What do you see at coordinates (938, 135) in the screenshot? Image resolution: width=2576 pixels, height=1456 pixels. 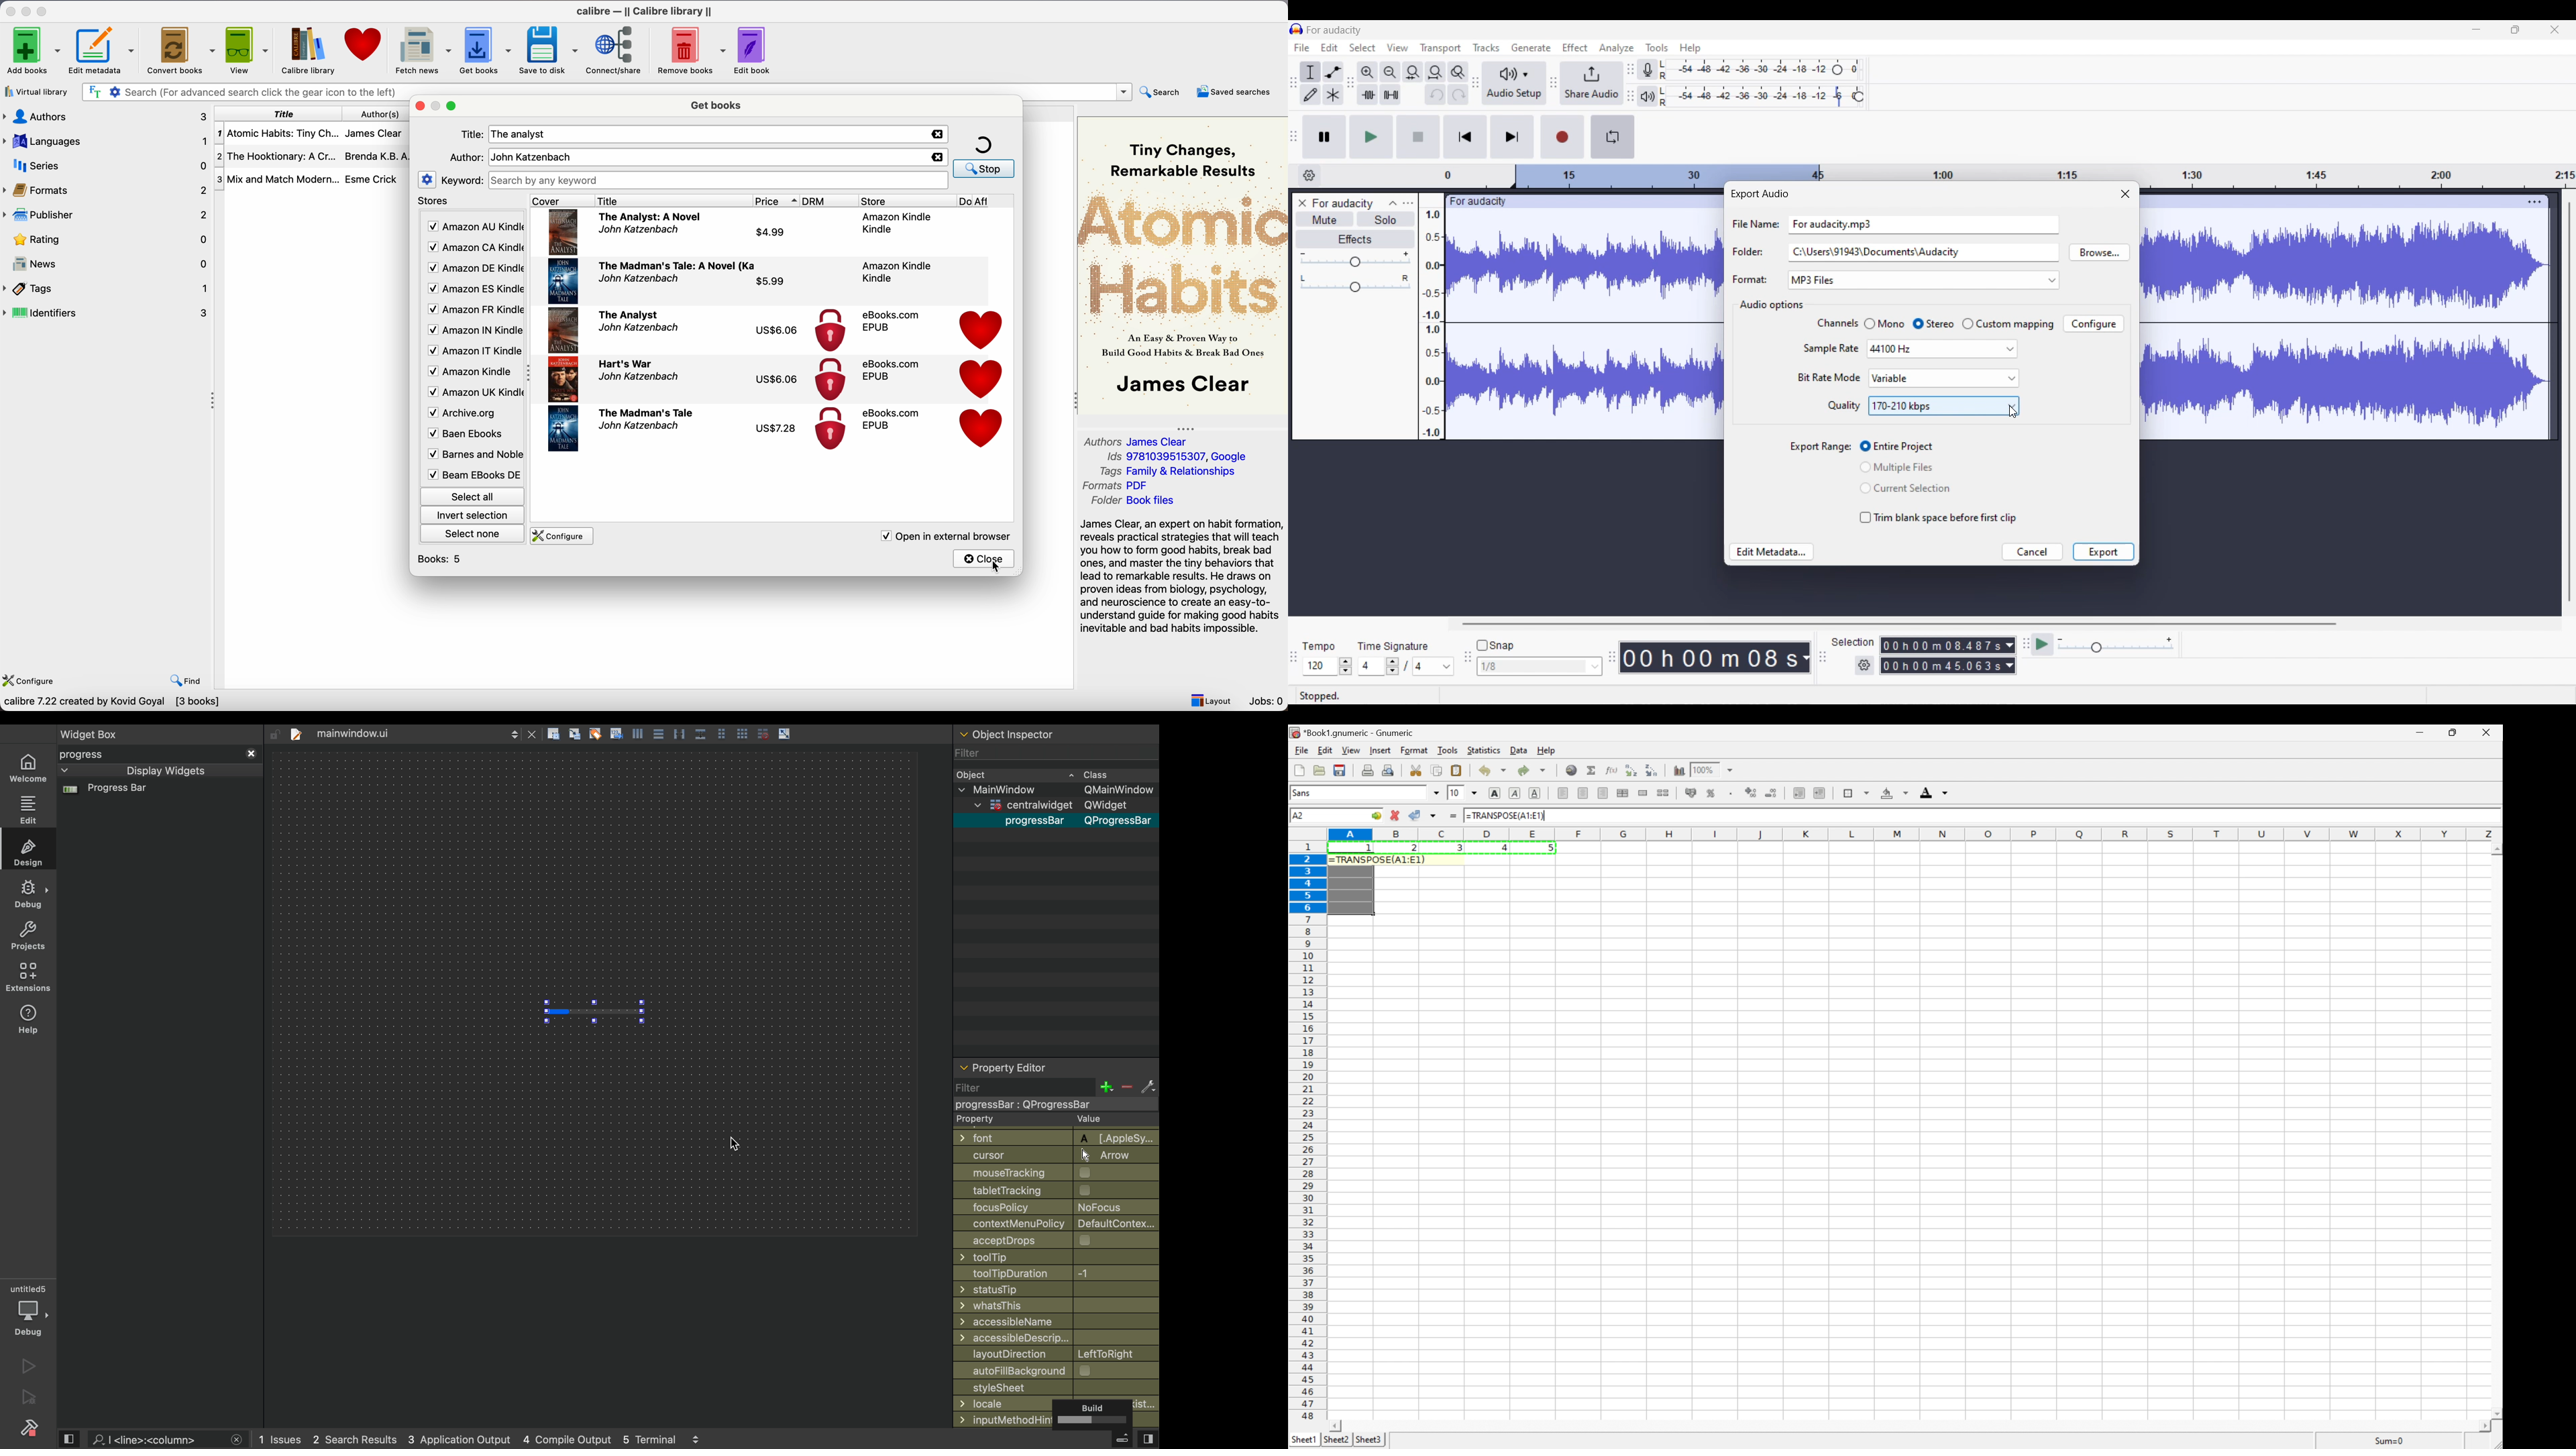 I see `clear` at bounding box center [938, 135].